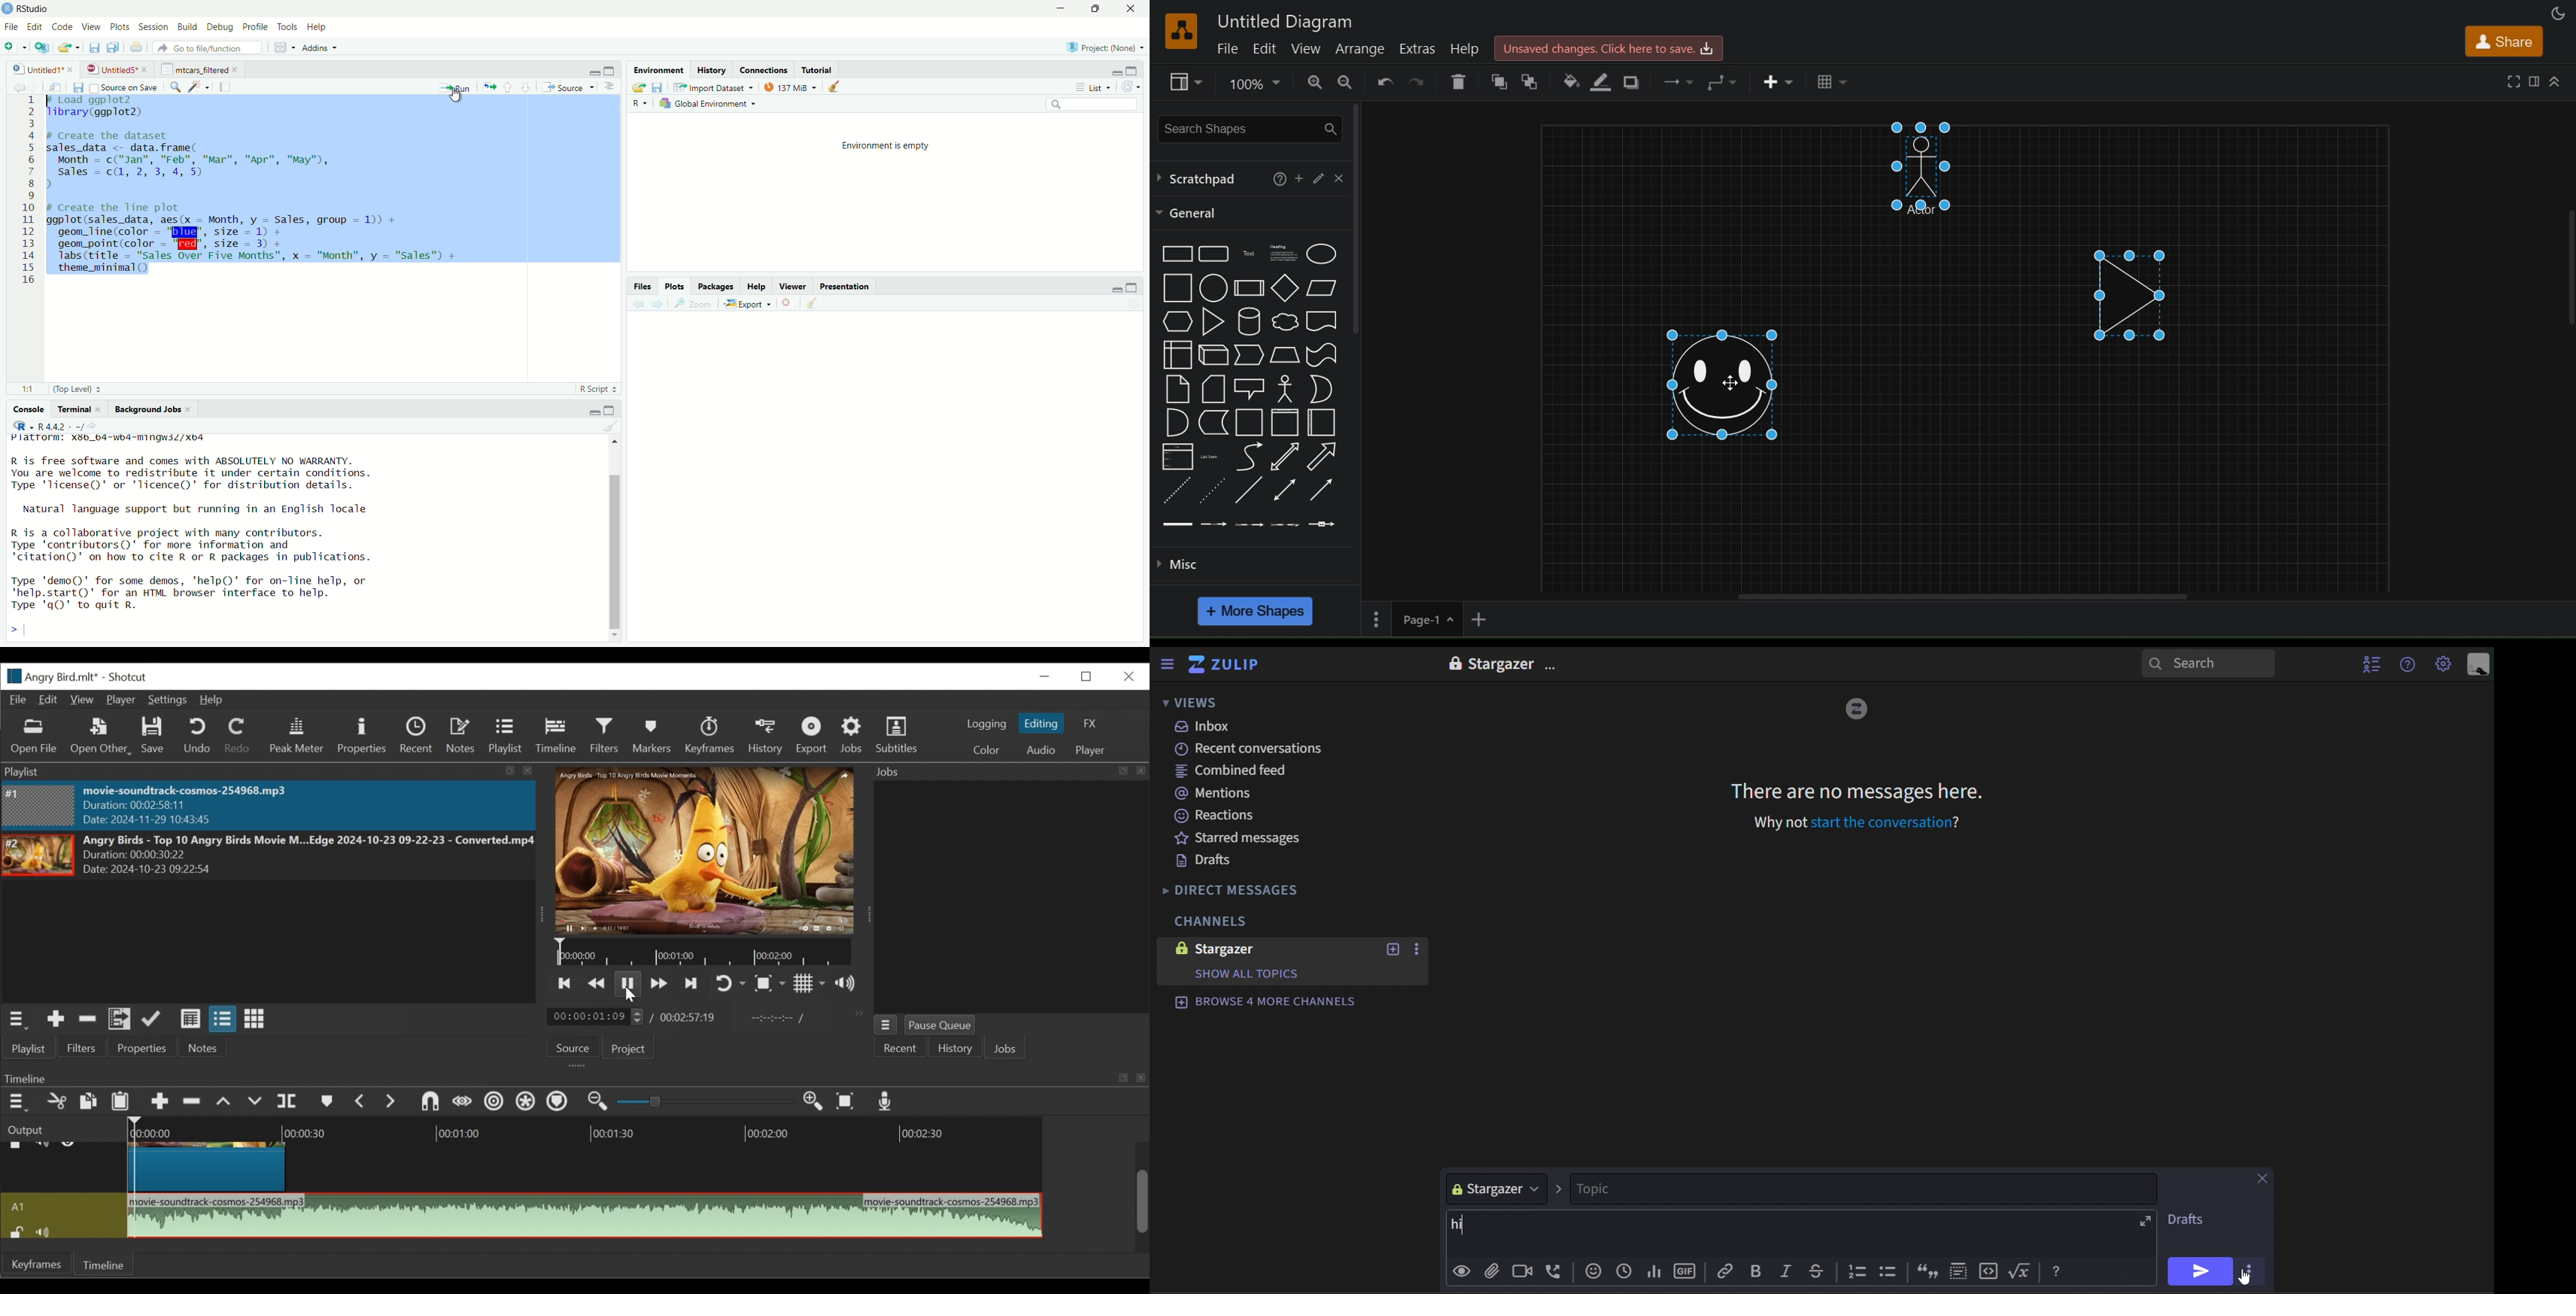 This screenshot has width=2576, height=1316. Describe the element at coordinates (1182, 563) in the screenshot. I see `misc` at that location.